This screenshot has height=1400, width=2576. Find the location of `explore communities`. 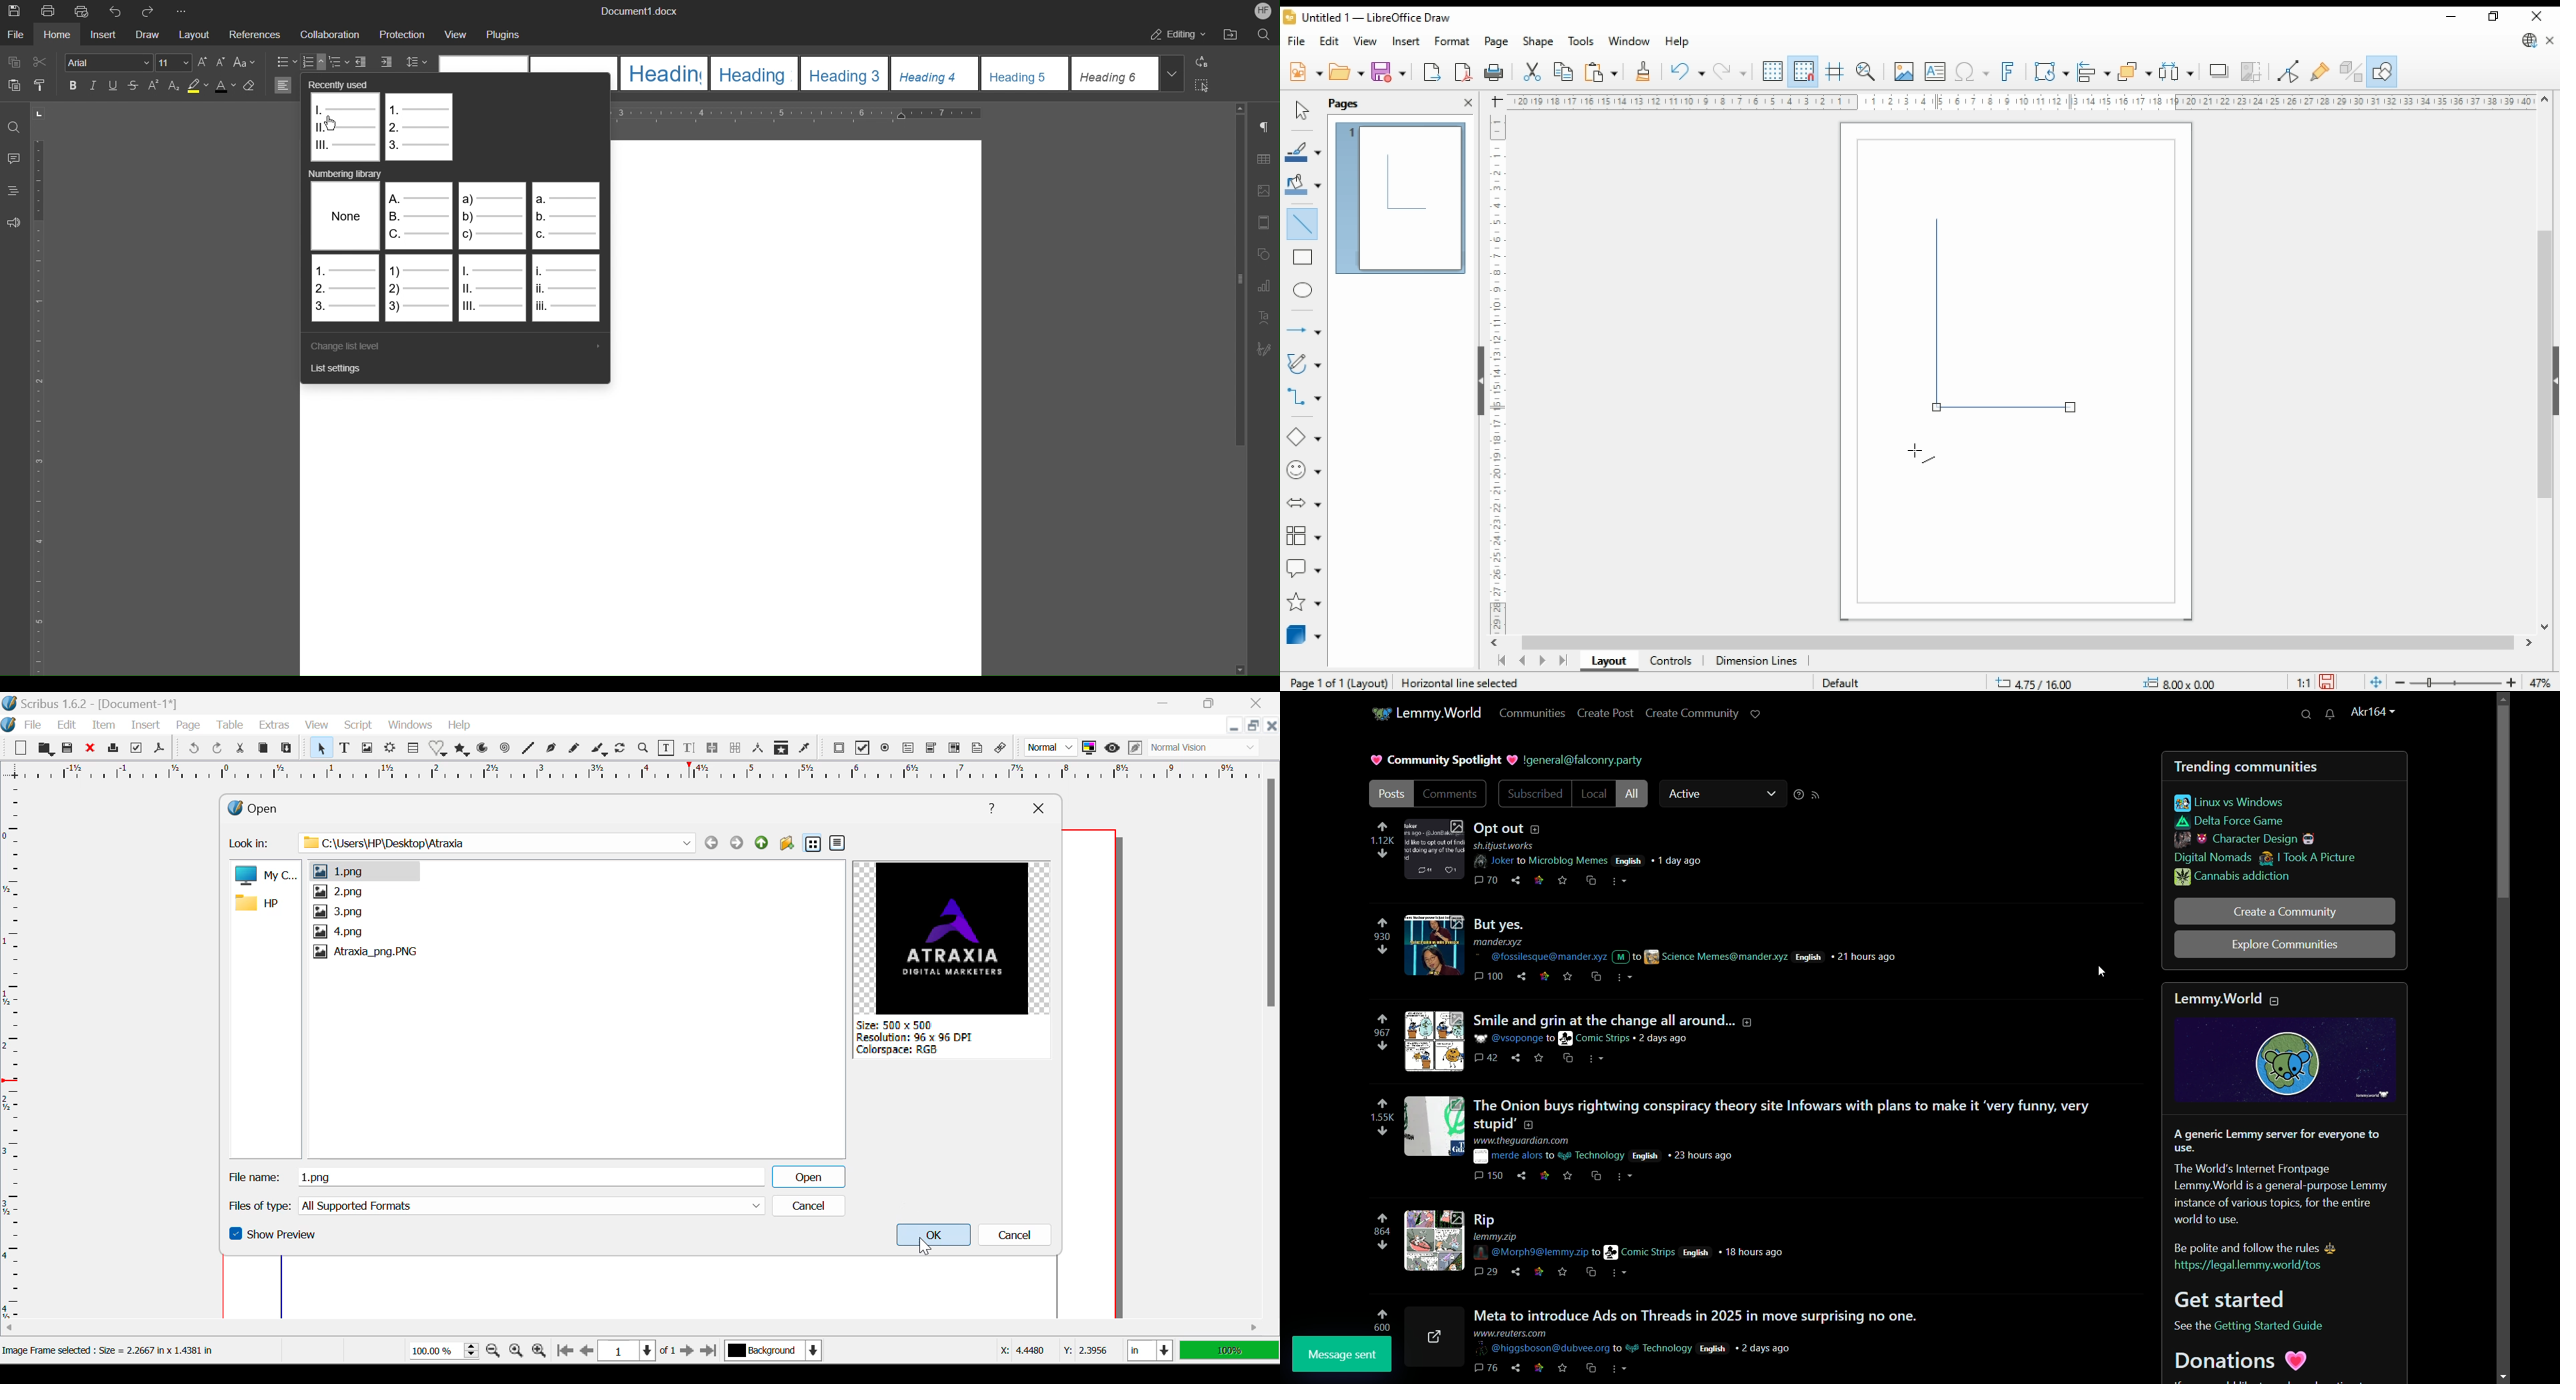

explore communities is located at coordinates (2285, 944).